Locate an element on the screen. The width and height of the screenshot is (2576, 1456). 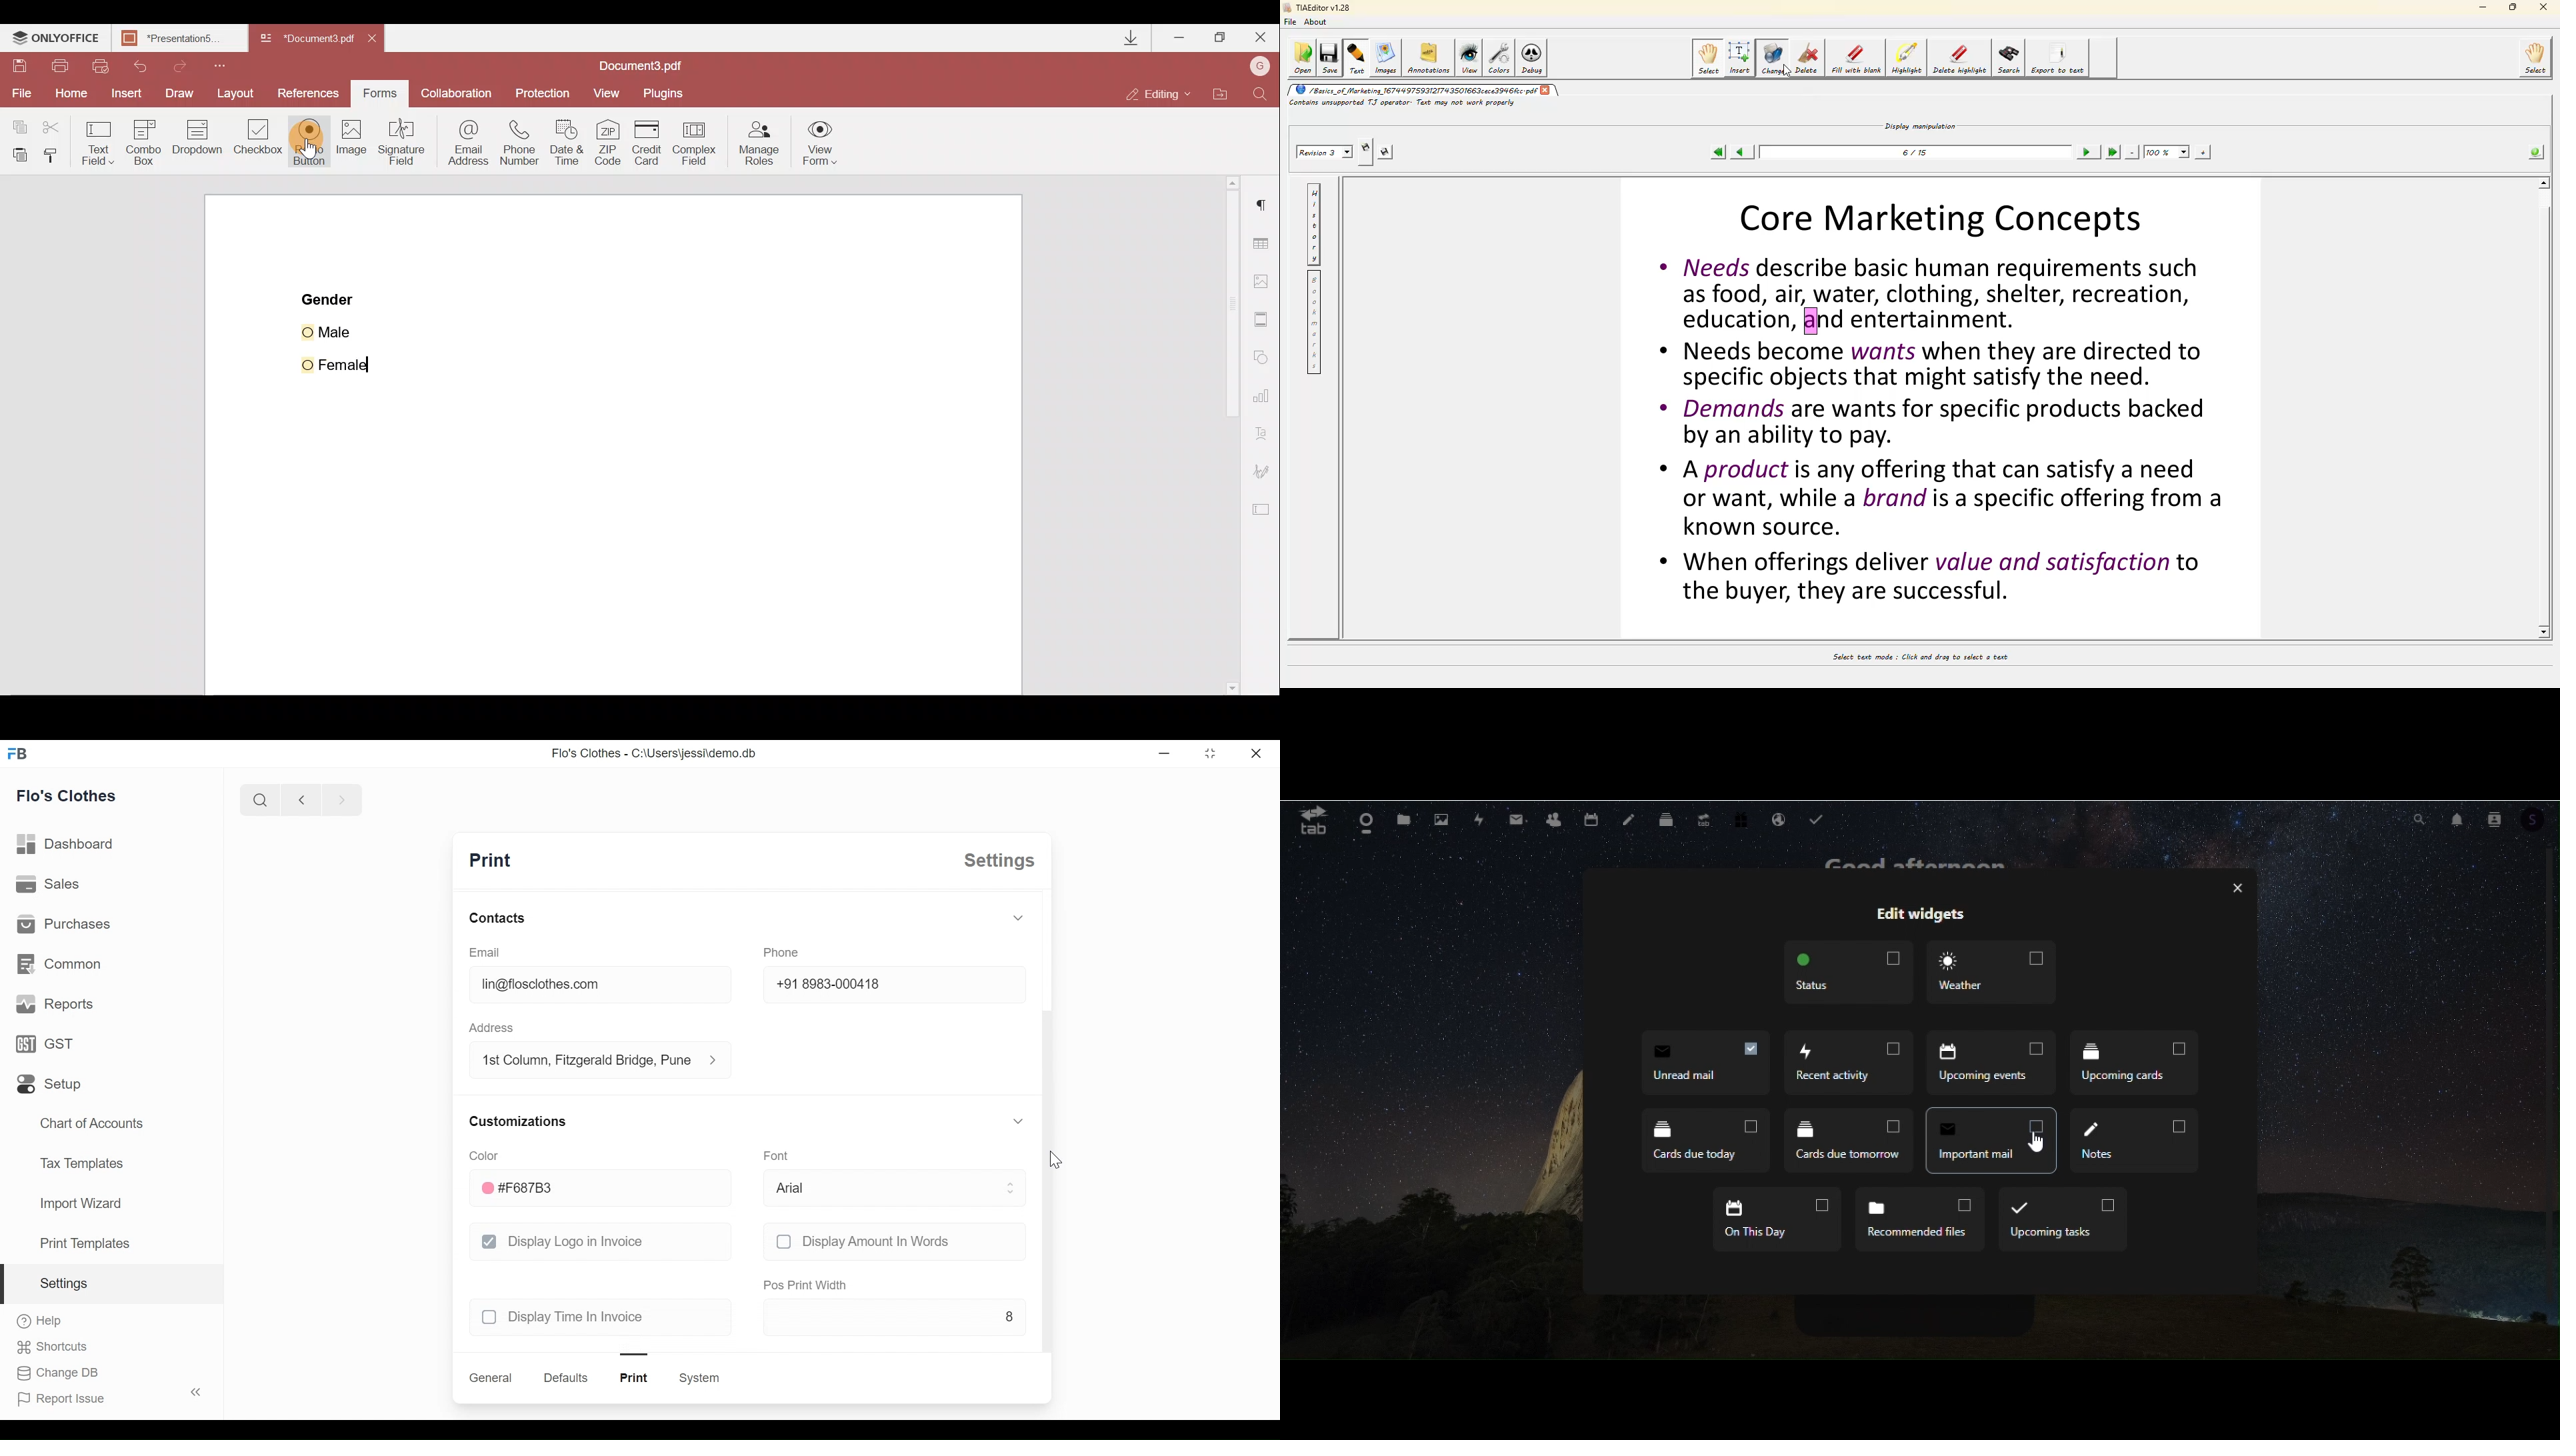
contacts is located at coordinates (2498, 817).